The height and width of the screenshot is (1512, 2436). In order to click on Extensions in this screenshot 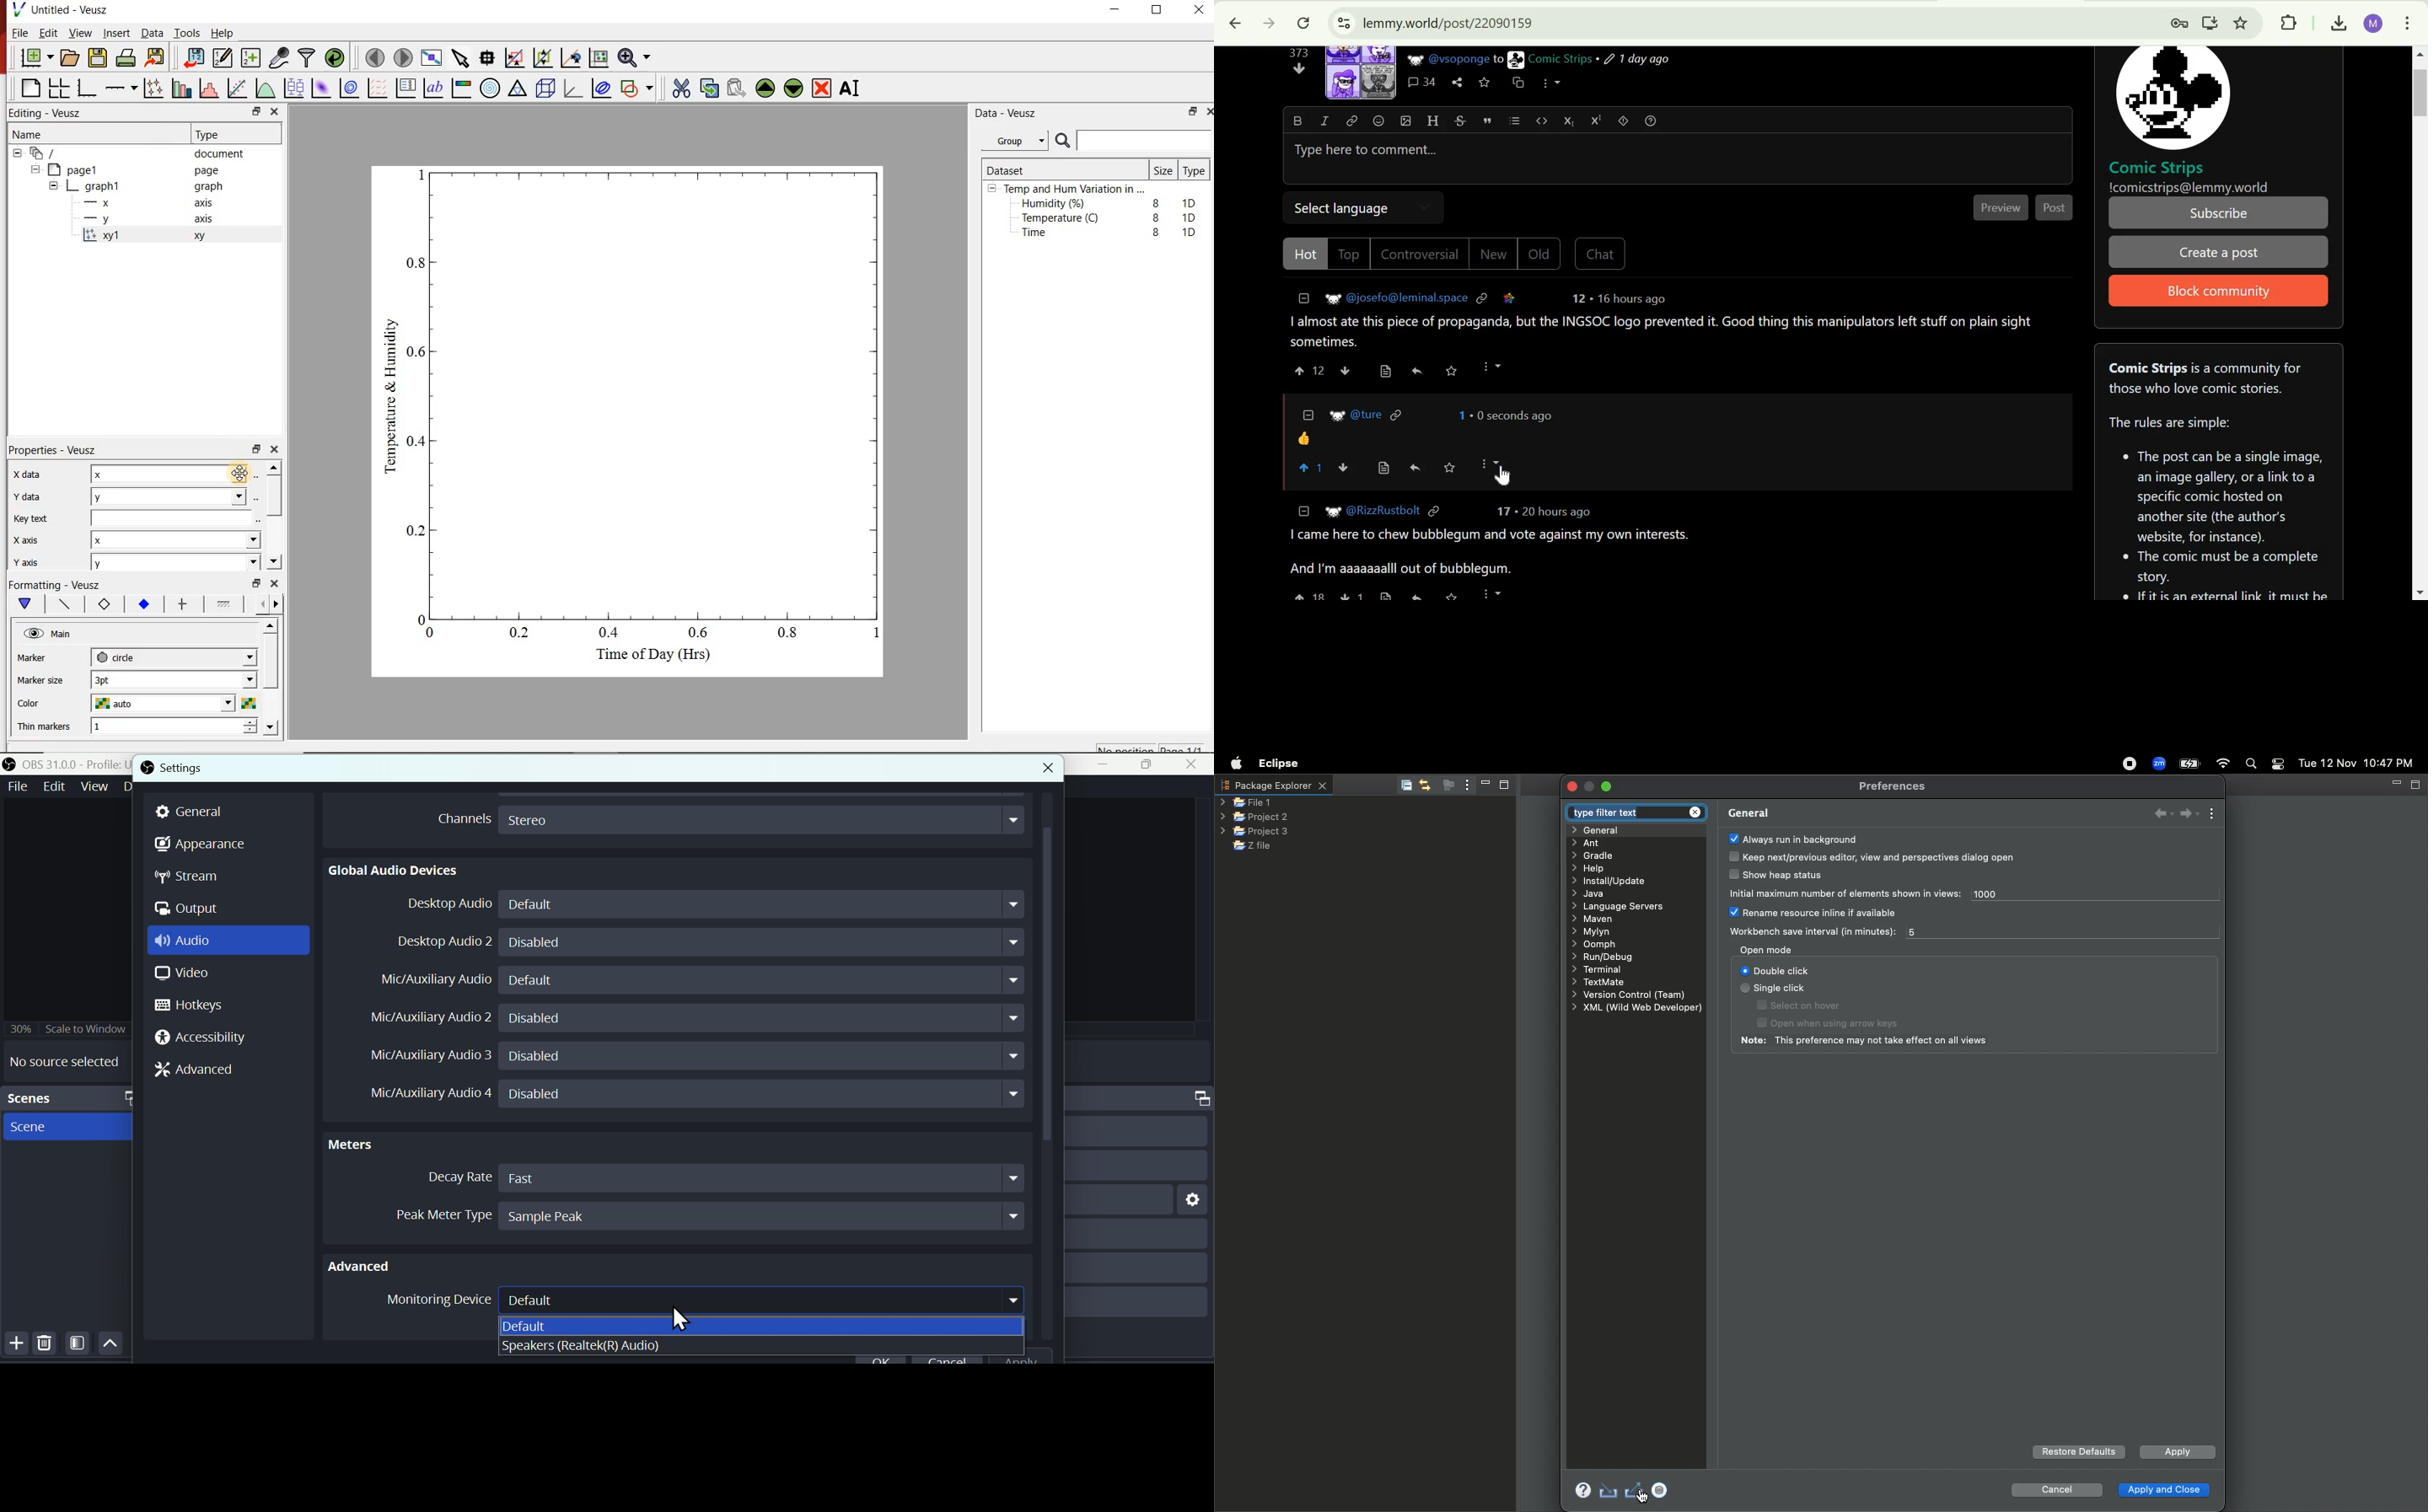, I will do `click(2288, 22)`.